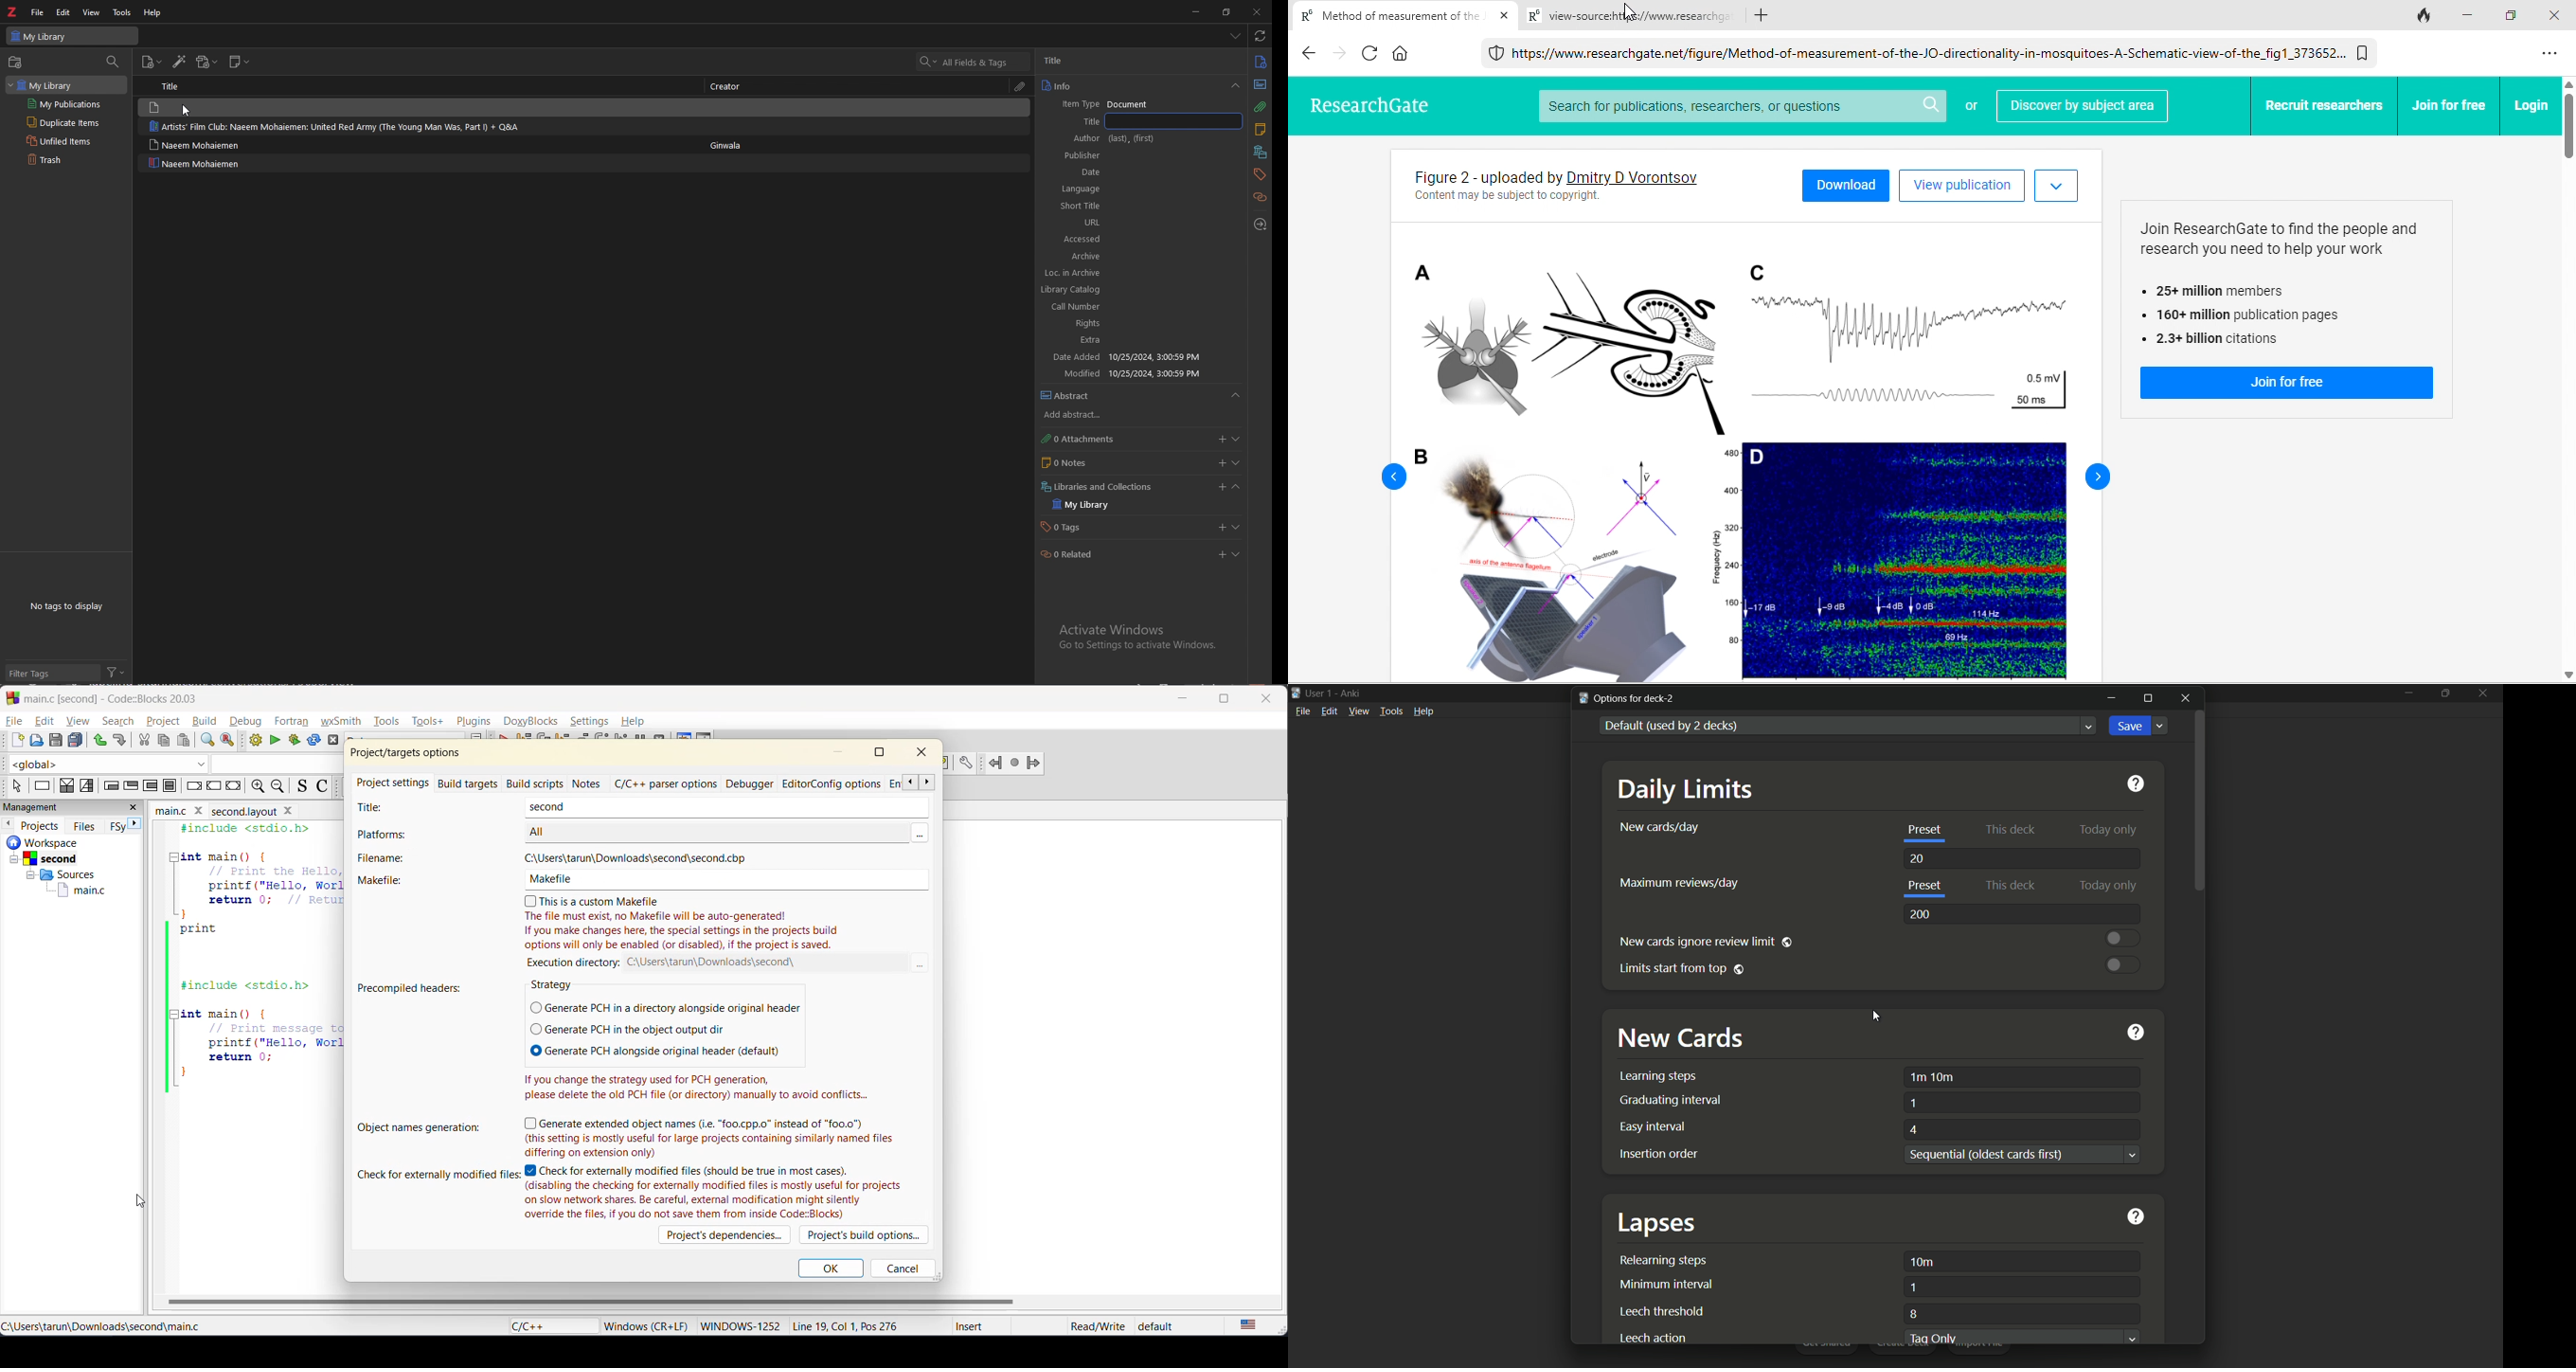  I want to click on help menu, so click(1425, 711).